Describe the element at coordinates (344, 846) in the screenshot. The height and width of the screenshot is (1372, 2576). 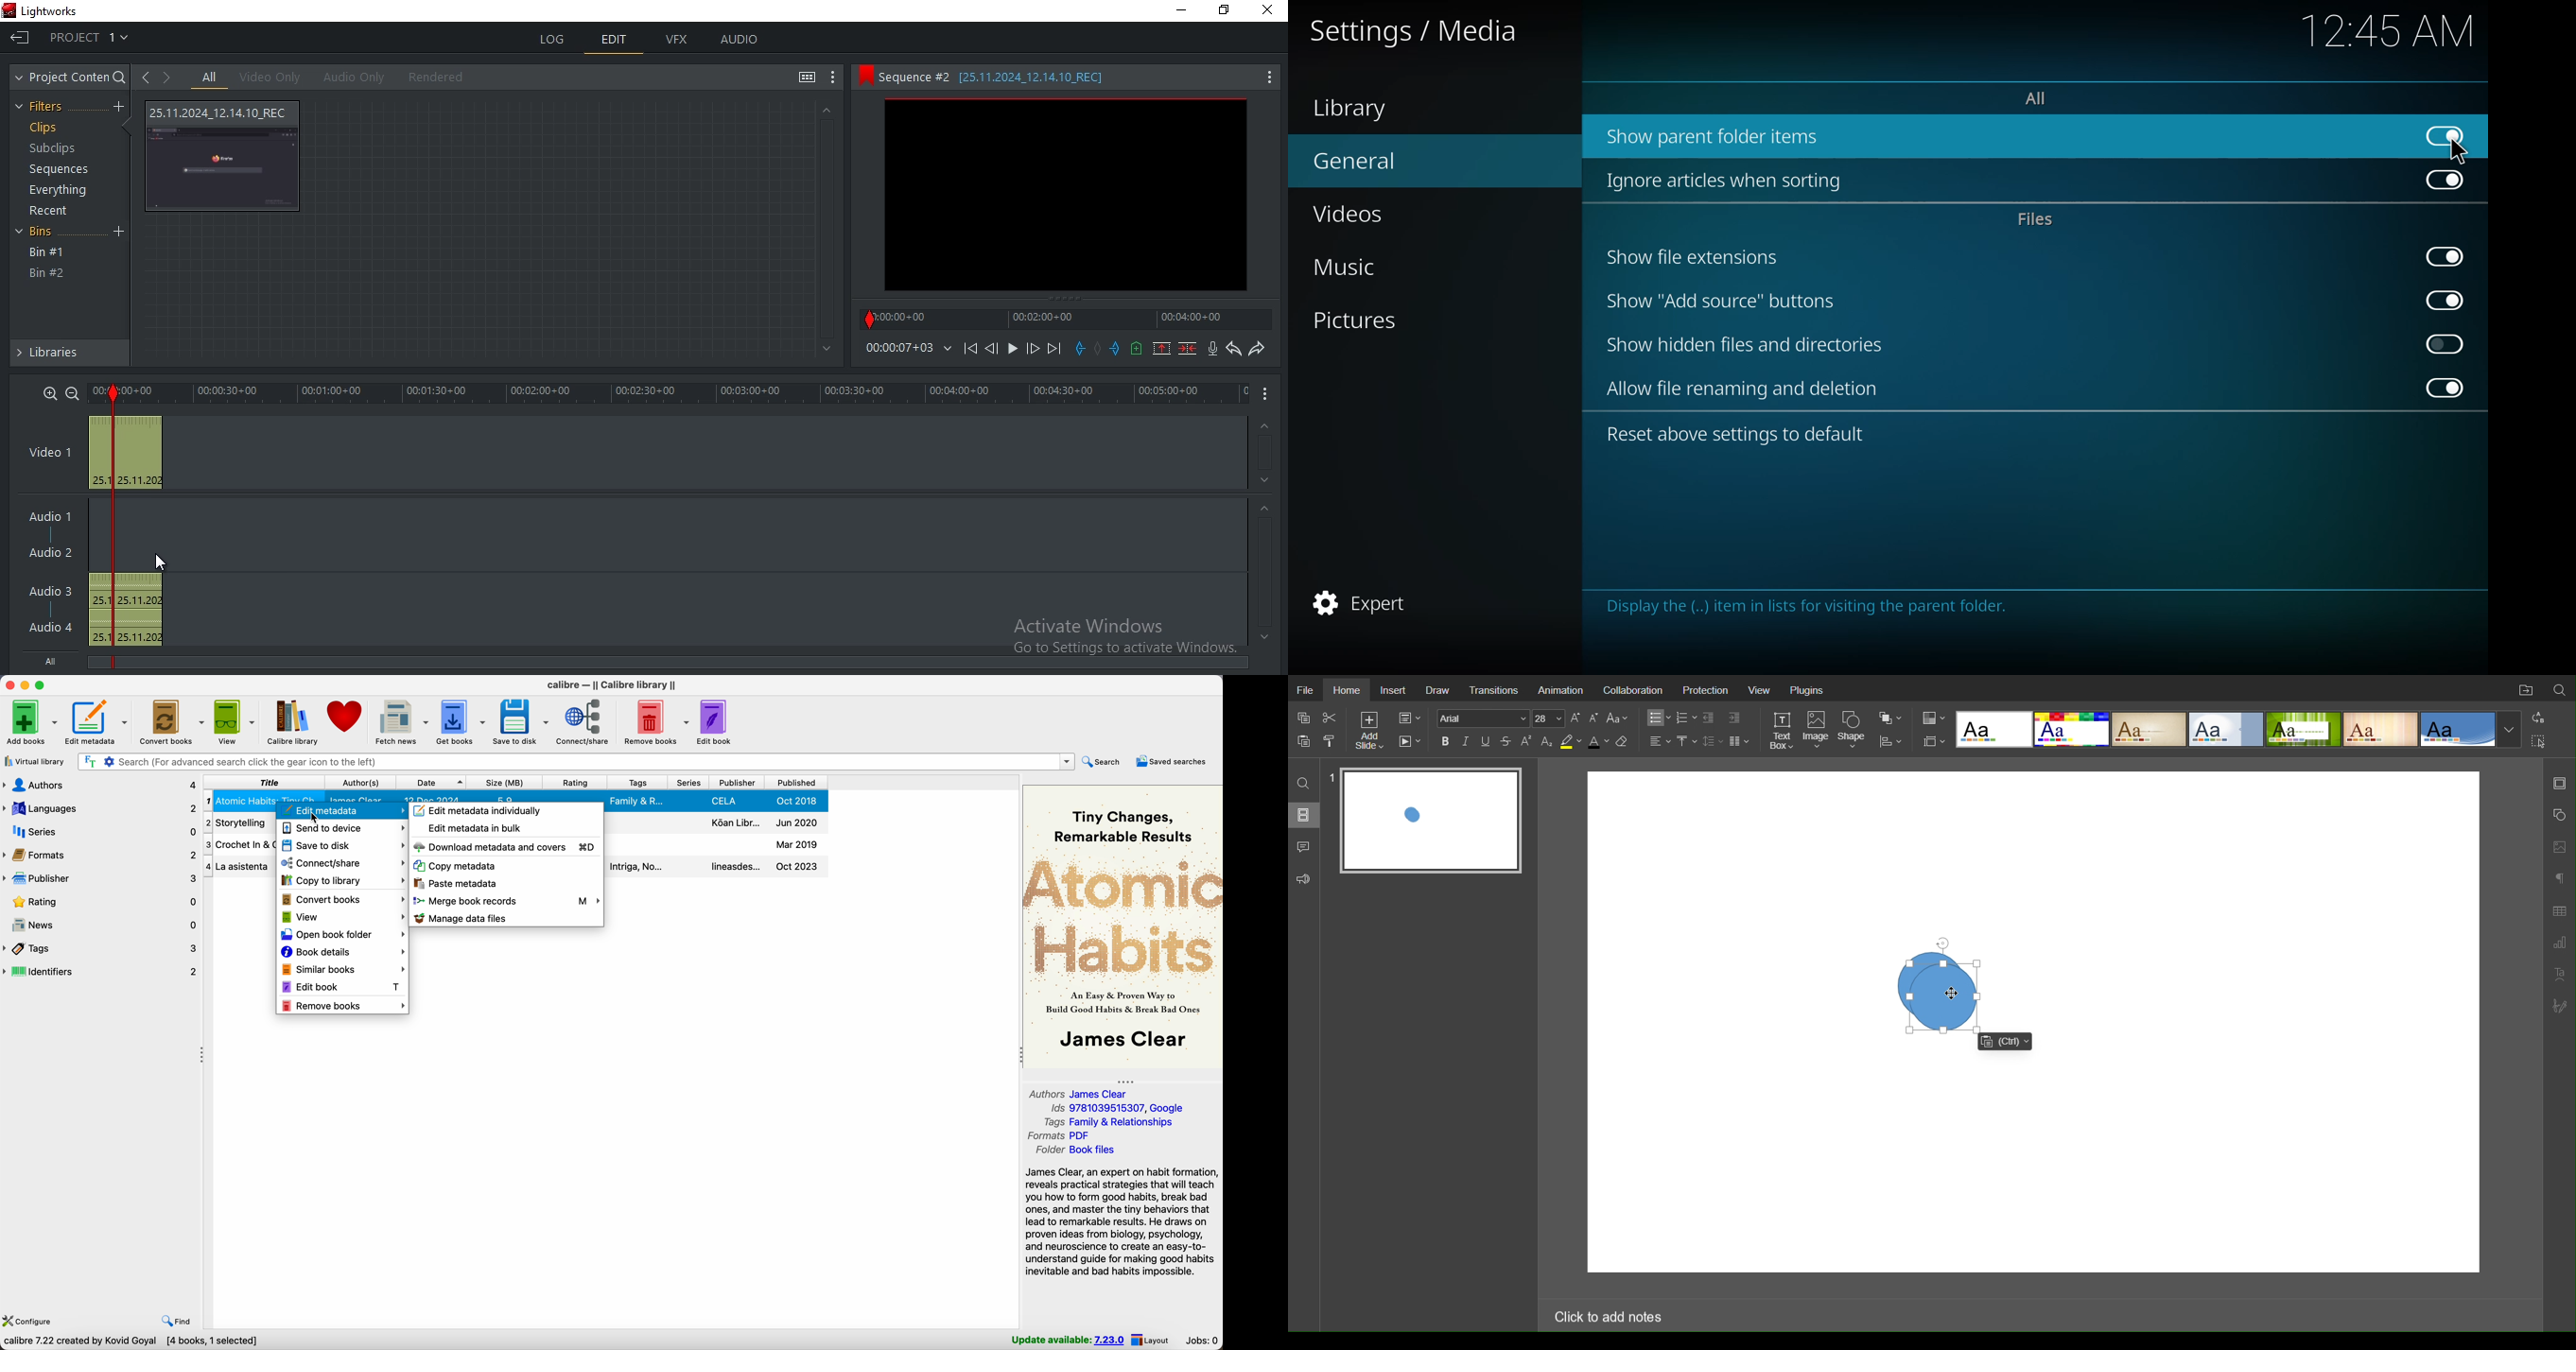
I see `save to disk` at that location.